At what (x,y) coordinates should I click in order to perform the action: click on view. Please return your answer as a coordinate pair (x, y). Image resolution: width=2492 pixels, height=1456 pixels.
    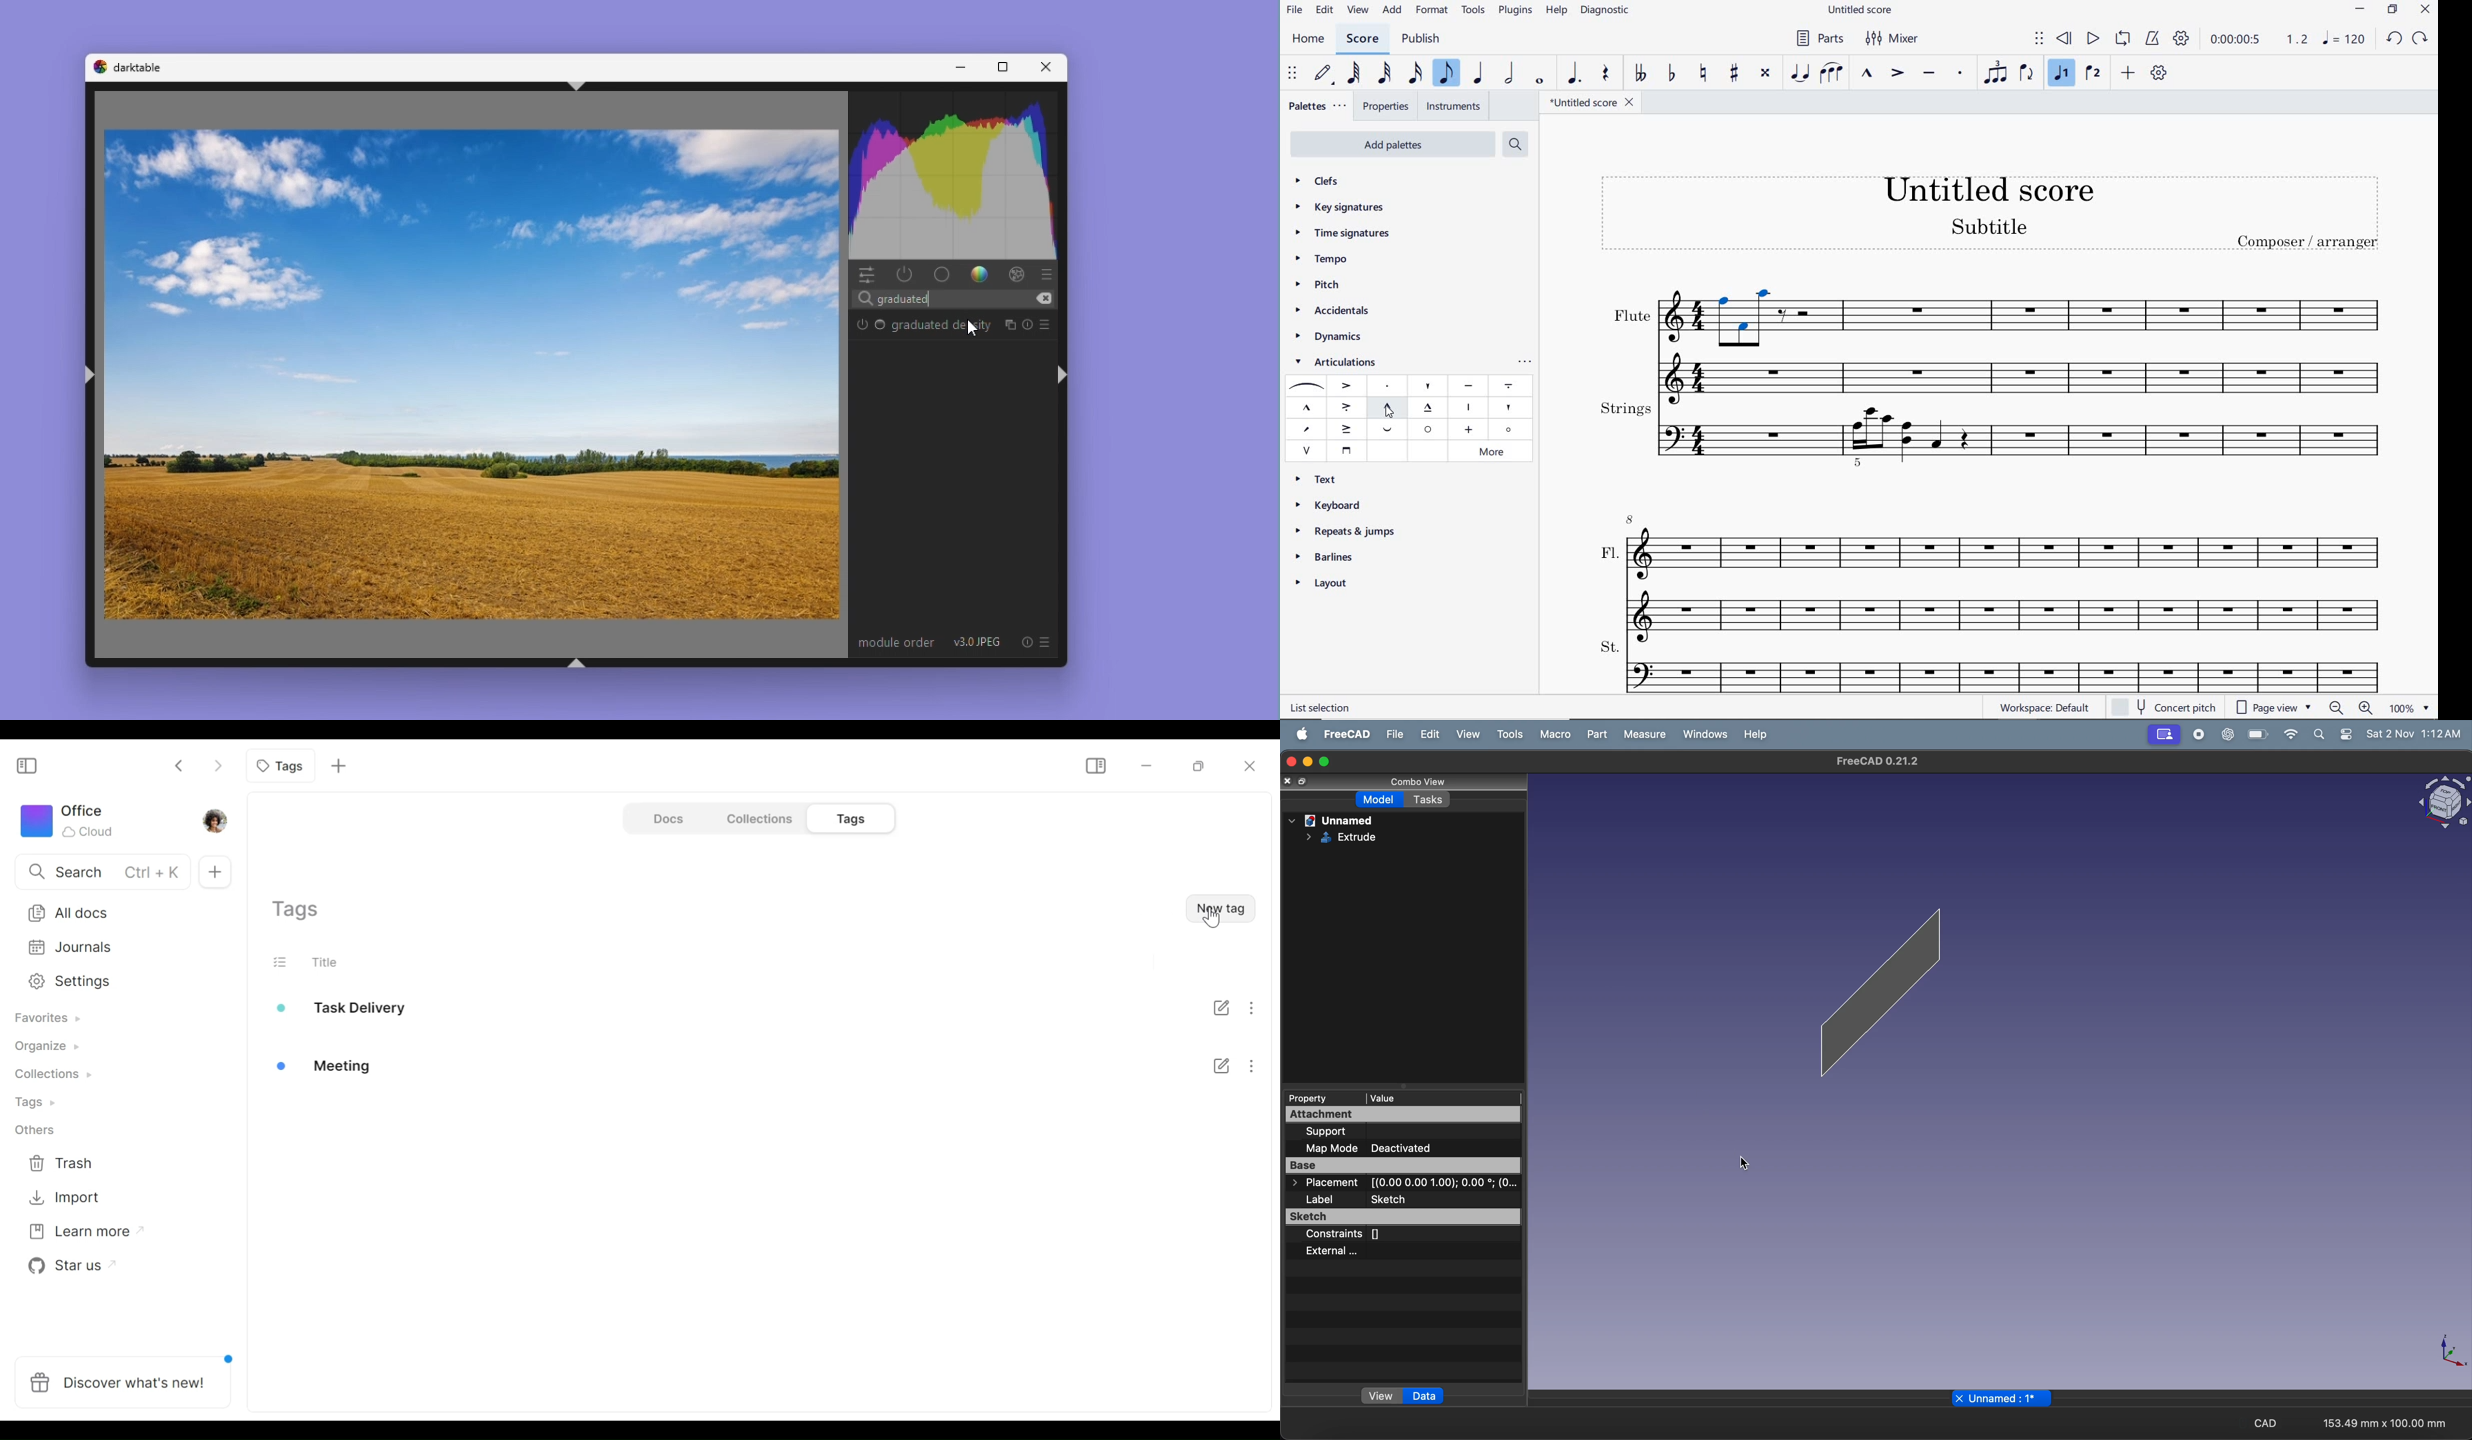
    Looking at the image, I should click on (1378, 1395).